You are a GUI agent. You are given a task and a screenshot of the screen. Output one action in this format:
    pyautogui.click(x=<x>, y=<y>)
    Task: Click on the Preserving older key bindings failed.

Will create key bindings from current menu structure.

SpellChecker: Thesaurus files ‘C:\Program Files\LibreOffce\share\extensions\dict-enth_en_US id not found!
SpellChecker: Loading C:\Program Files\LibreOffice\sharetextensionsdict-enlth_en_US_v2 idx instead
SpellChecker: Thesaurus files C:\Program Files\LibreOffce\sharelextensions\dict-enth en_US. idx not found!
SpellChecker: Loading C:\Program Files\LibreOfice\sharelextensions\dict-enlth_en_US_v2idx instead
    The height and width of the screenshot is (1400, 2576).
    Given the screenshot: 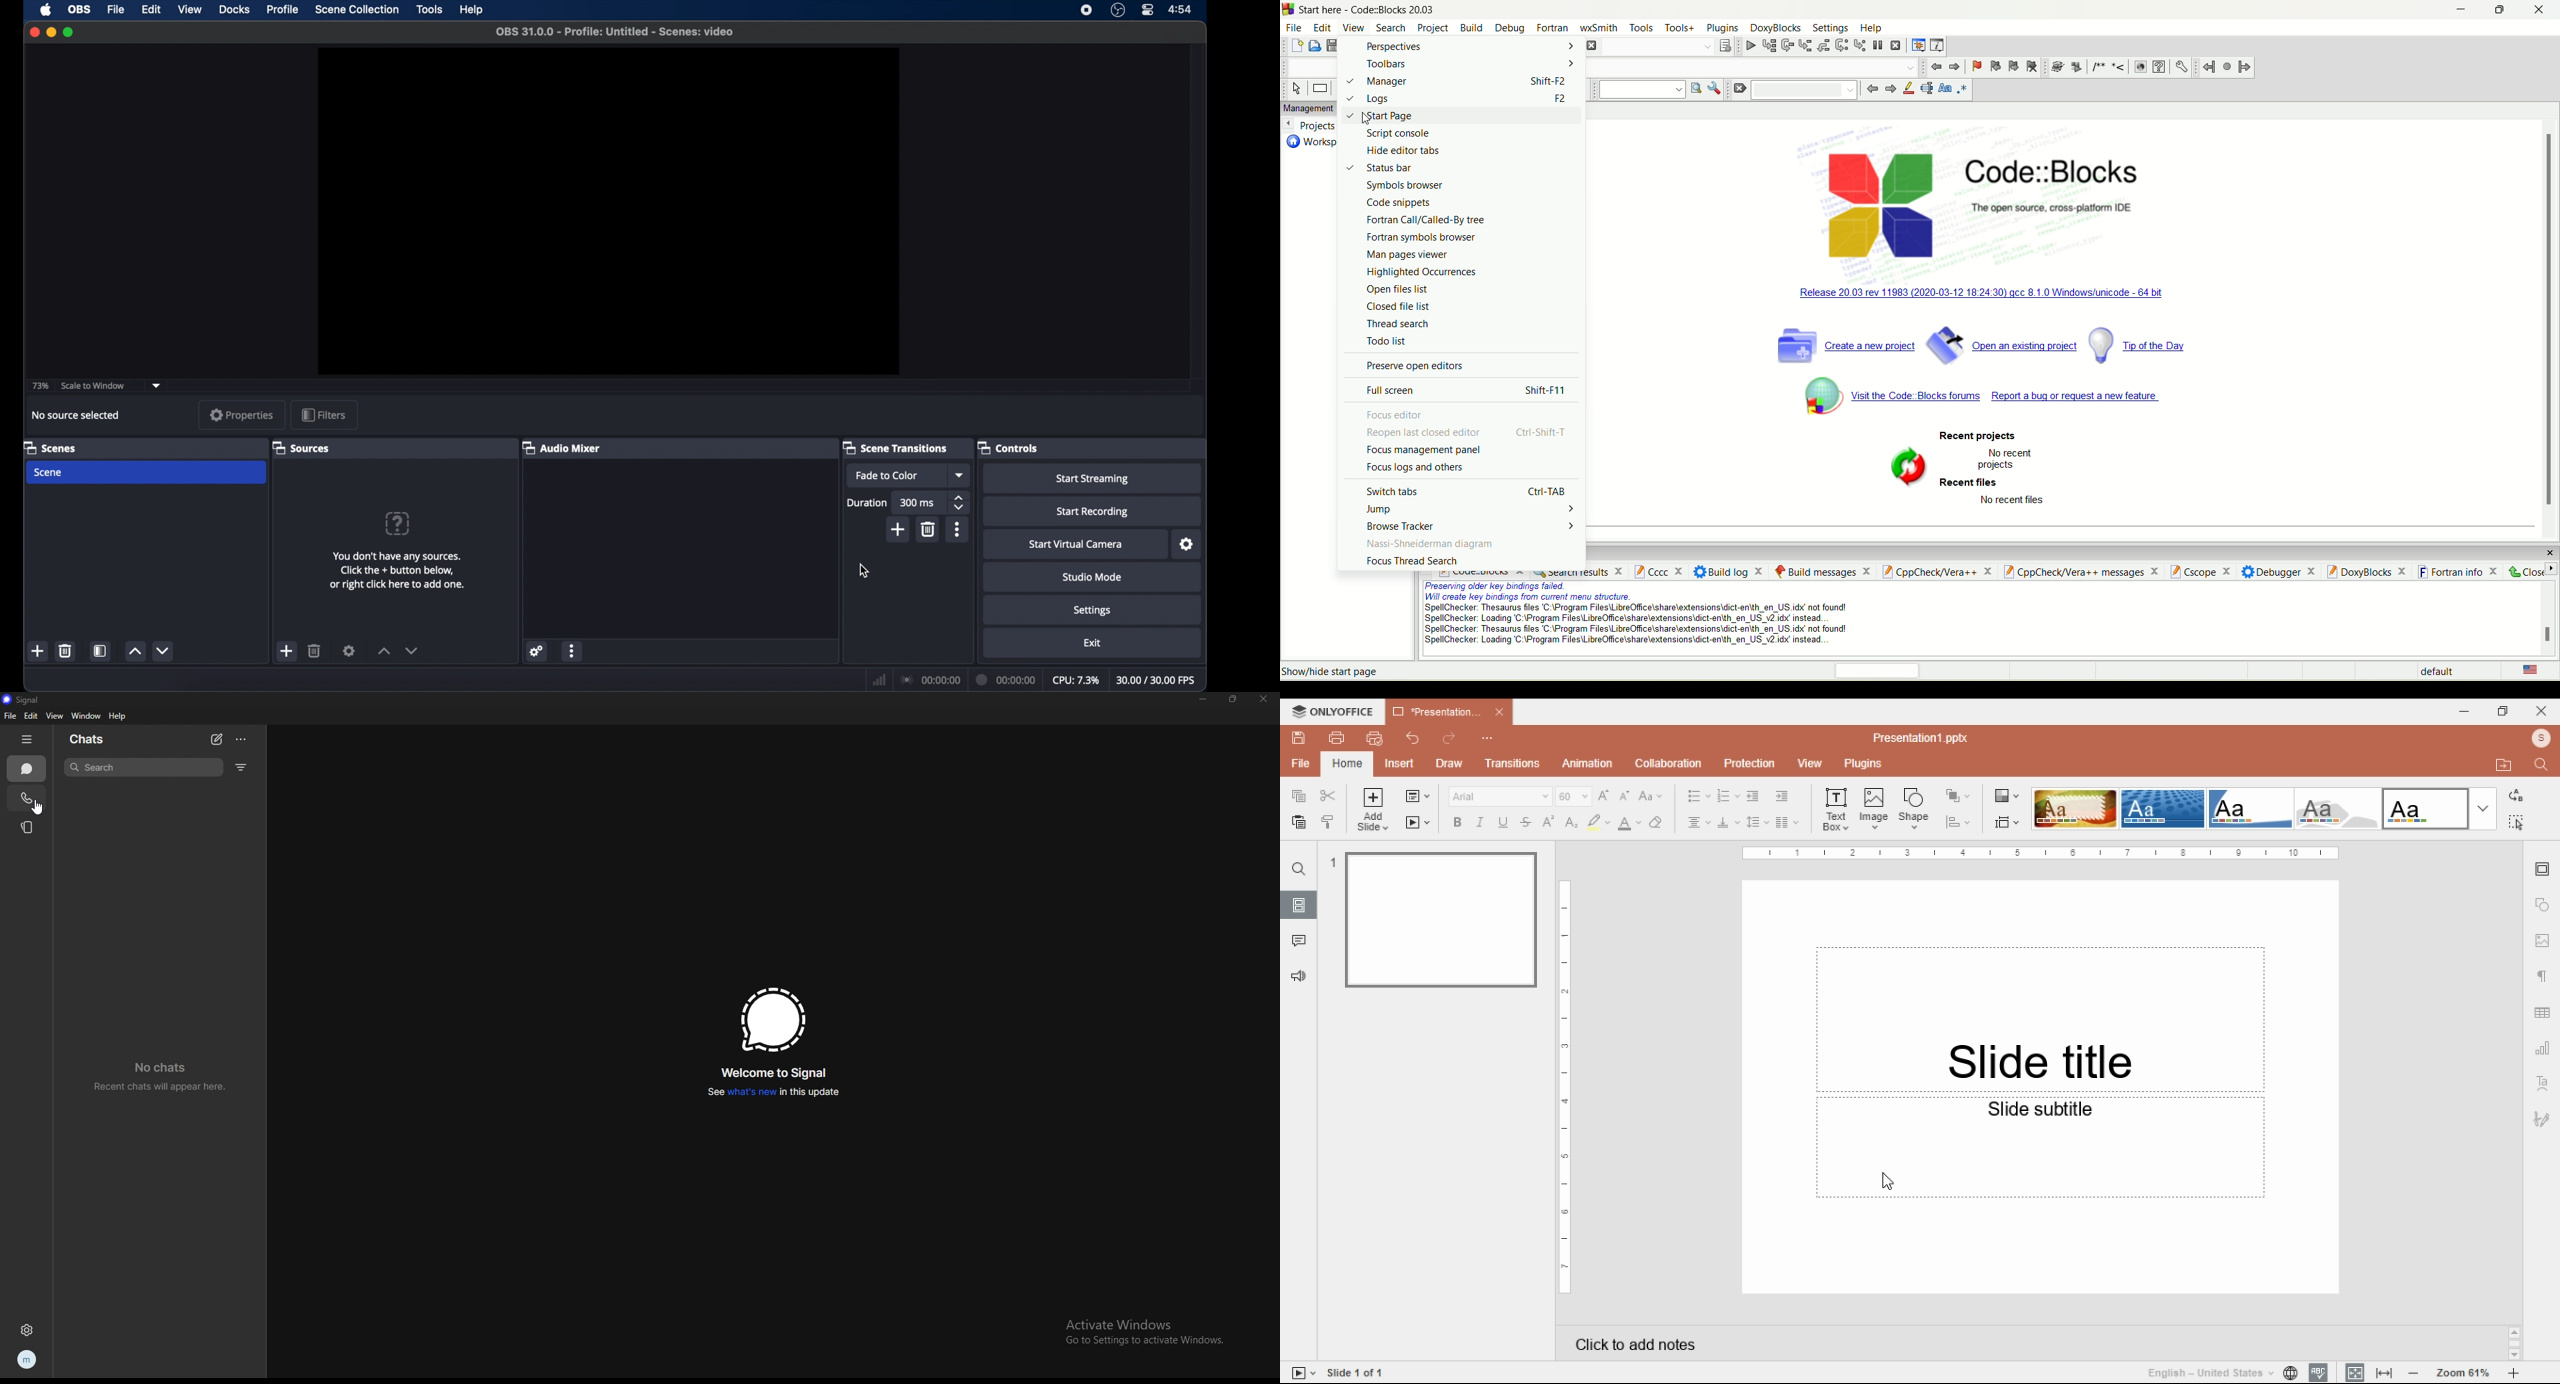 What is the action you would take?
    pyautogui.click(x=1629, y=617)
    